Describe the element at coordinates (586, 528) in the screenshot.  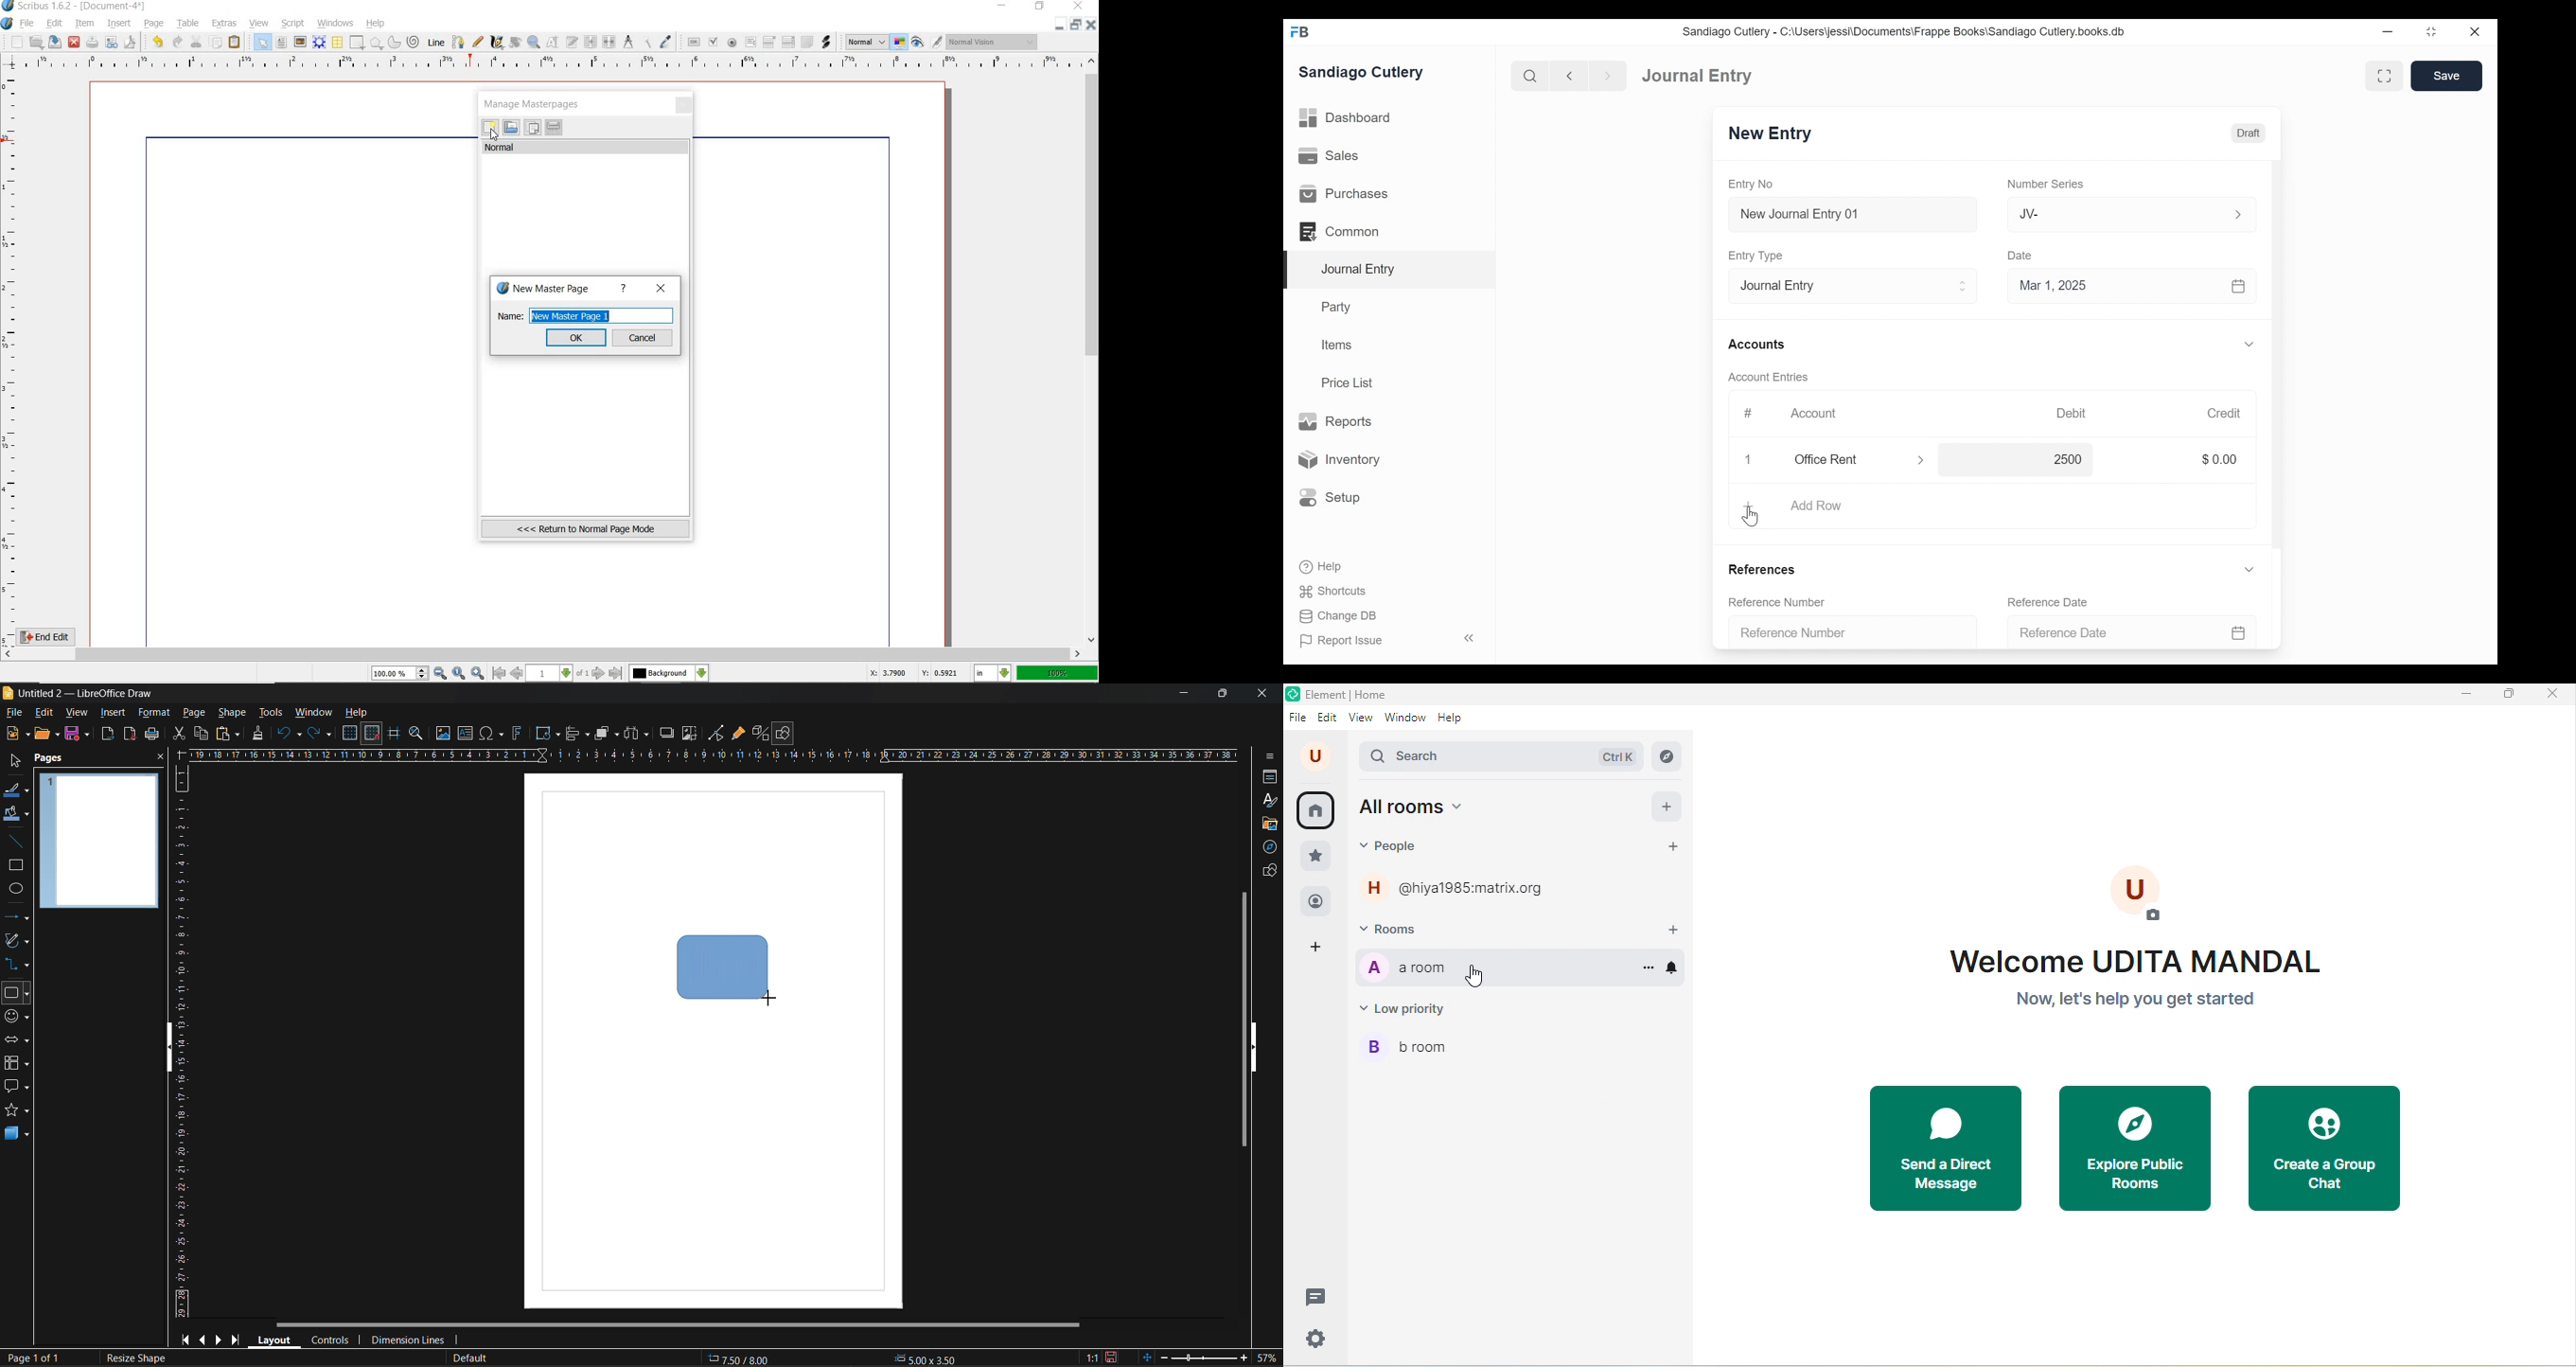
I see `Return to normal page mode` at that location.